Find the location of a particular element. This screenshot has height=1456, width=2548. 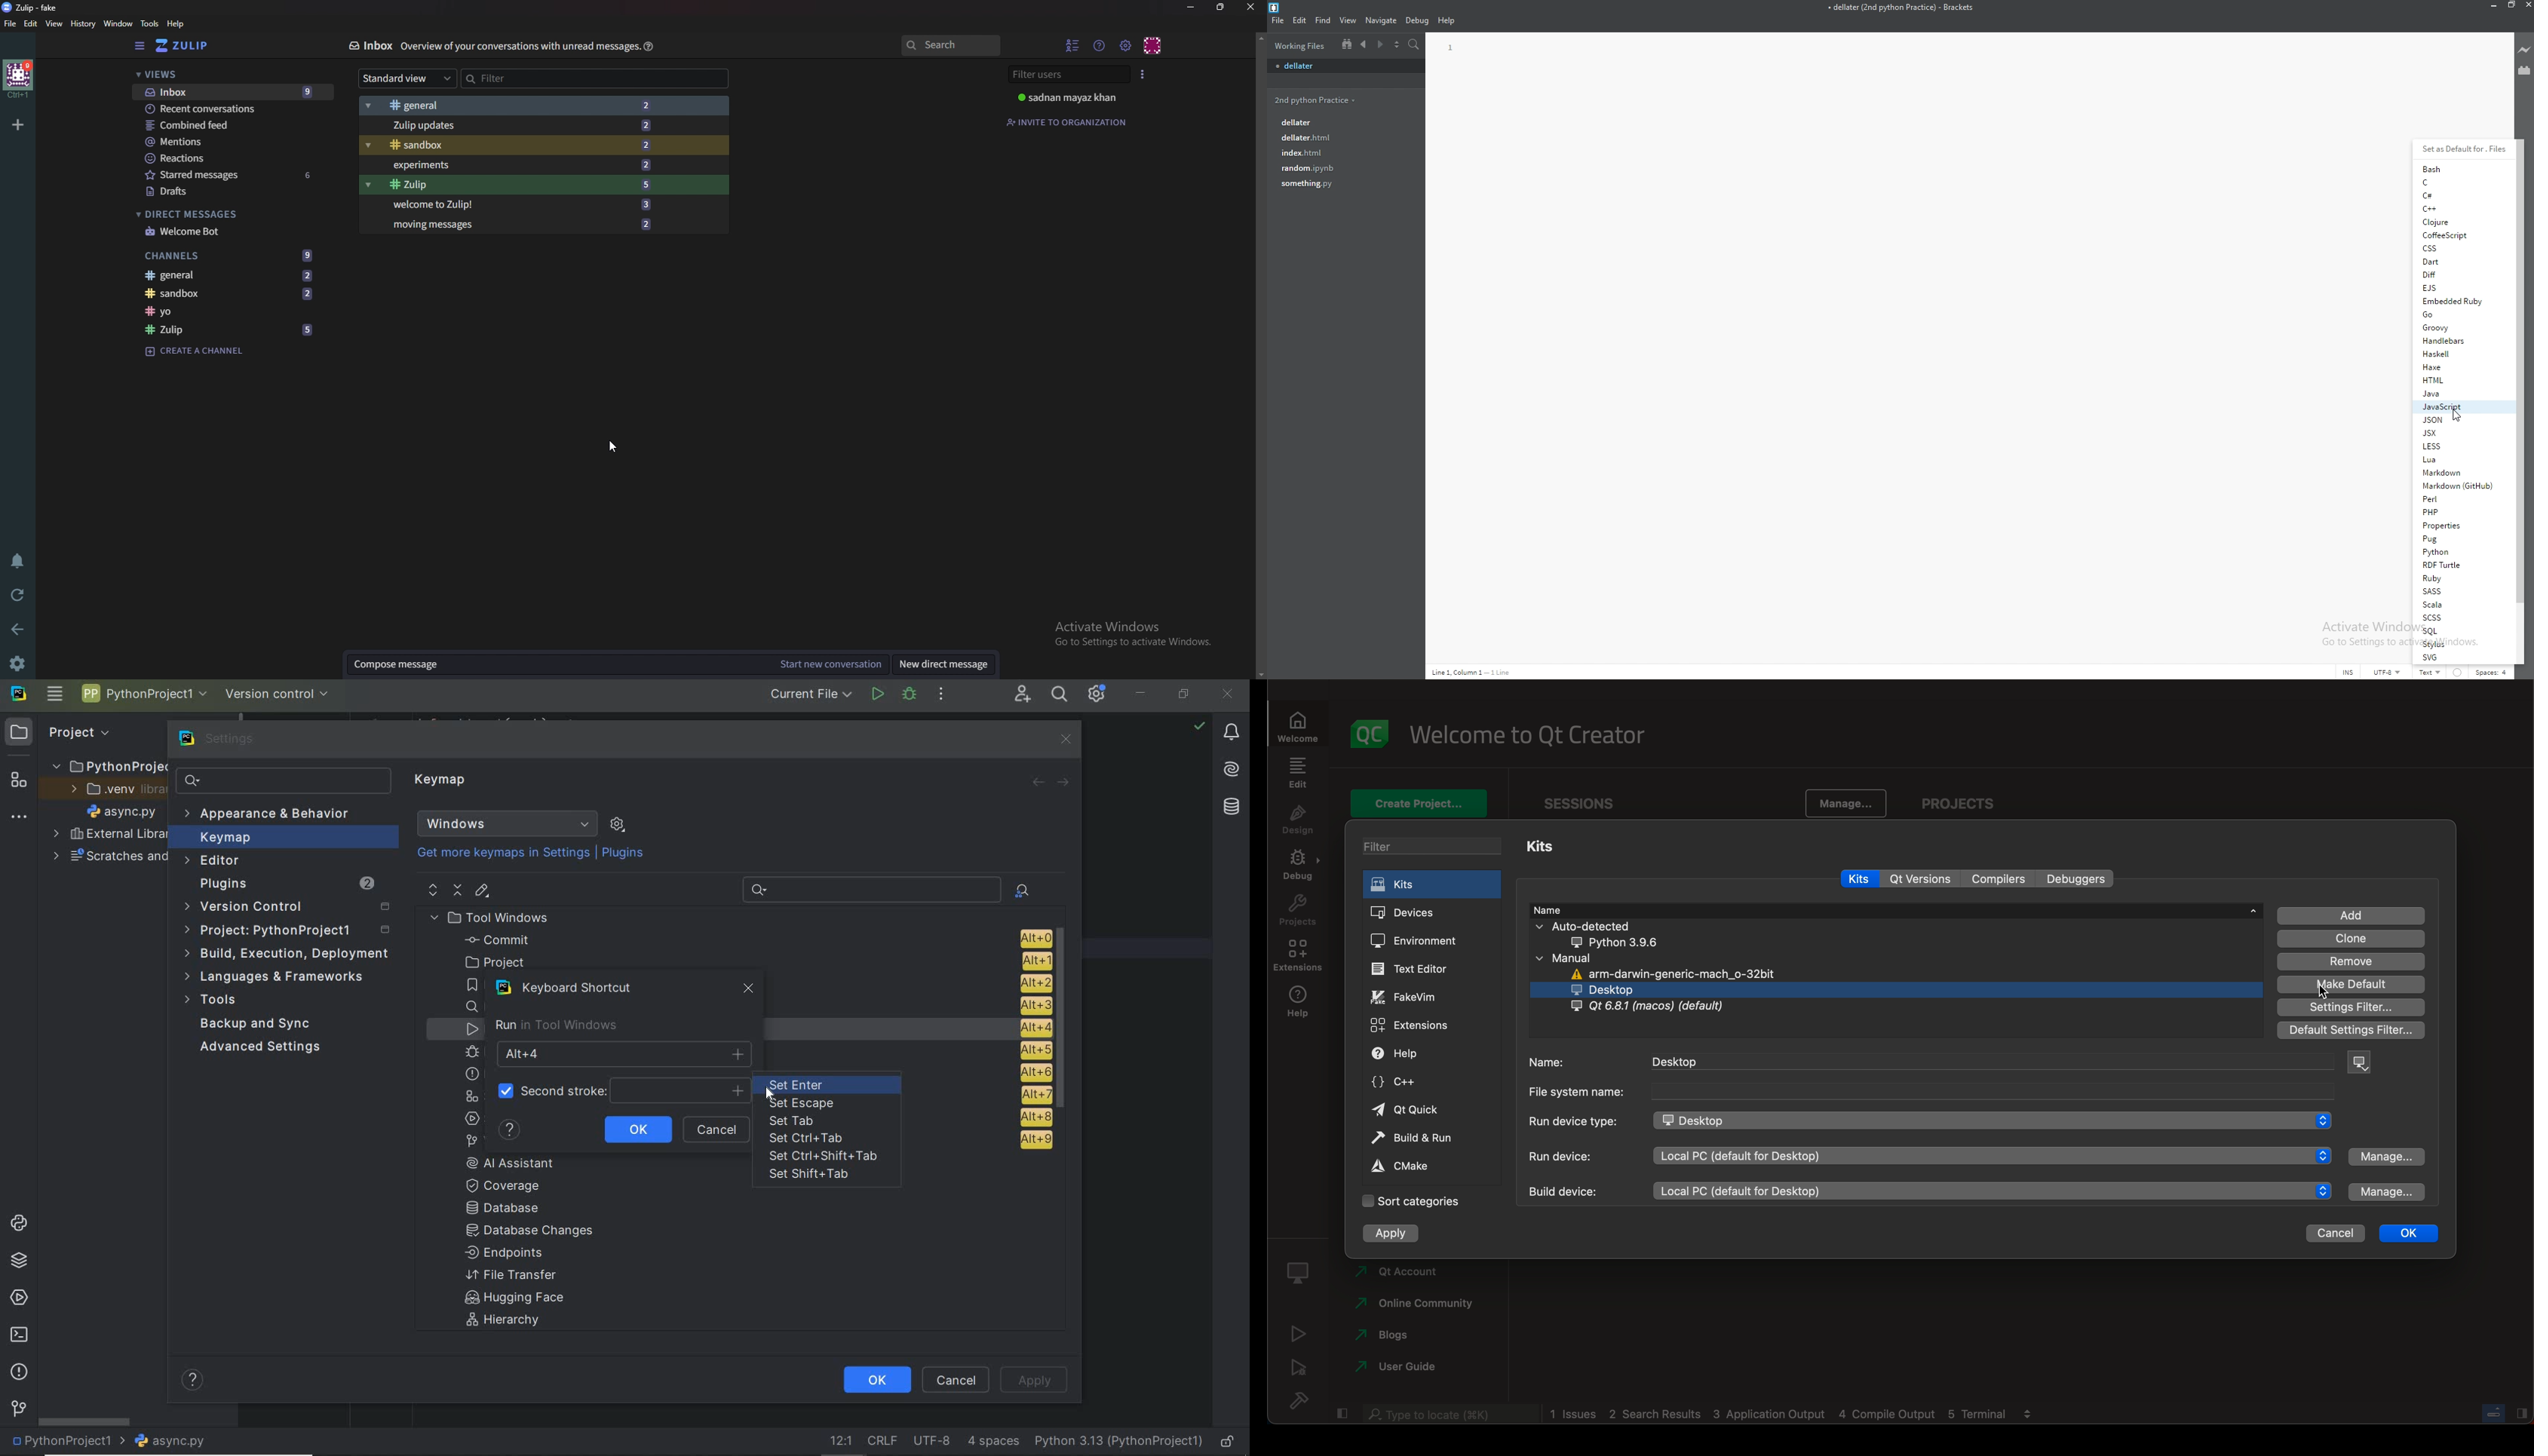

markdown(github) is located at coordinates (2461, 486).